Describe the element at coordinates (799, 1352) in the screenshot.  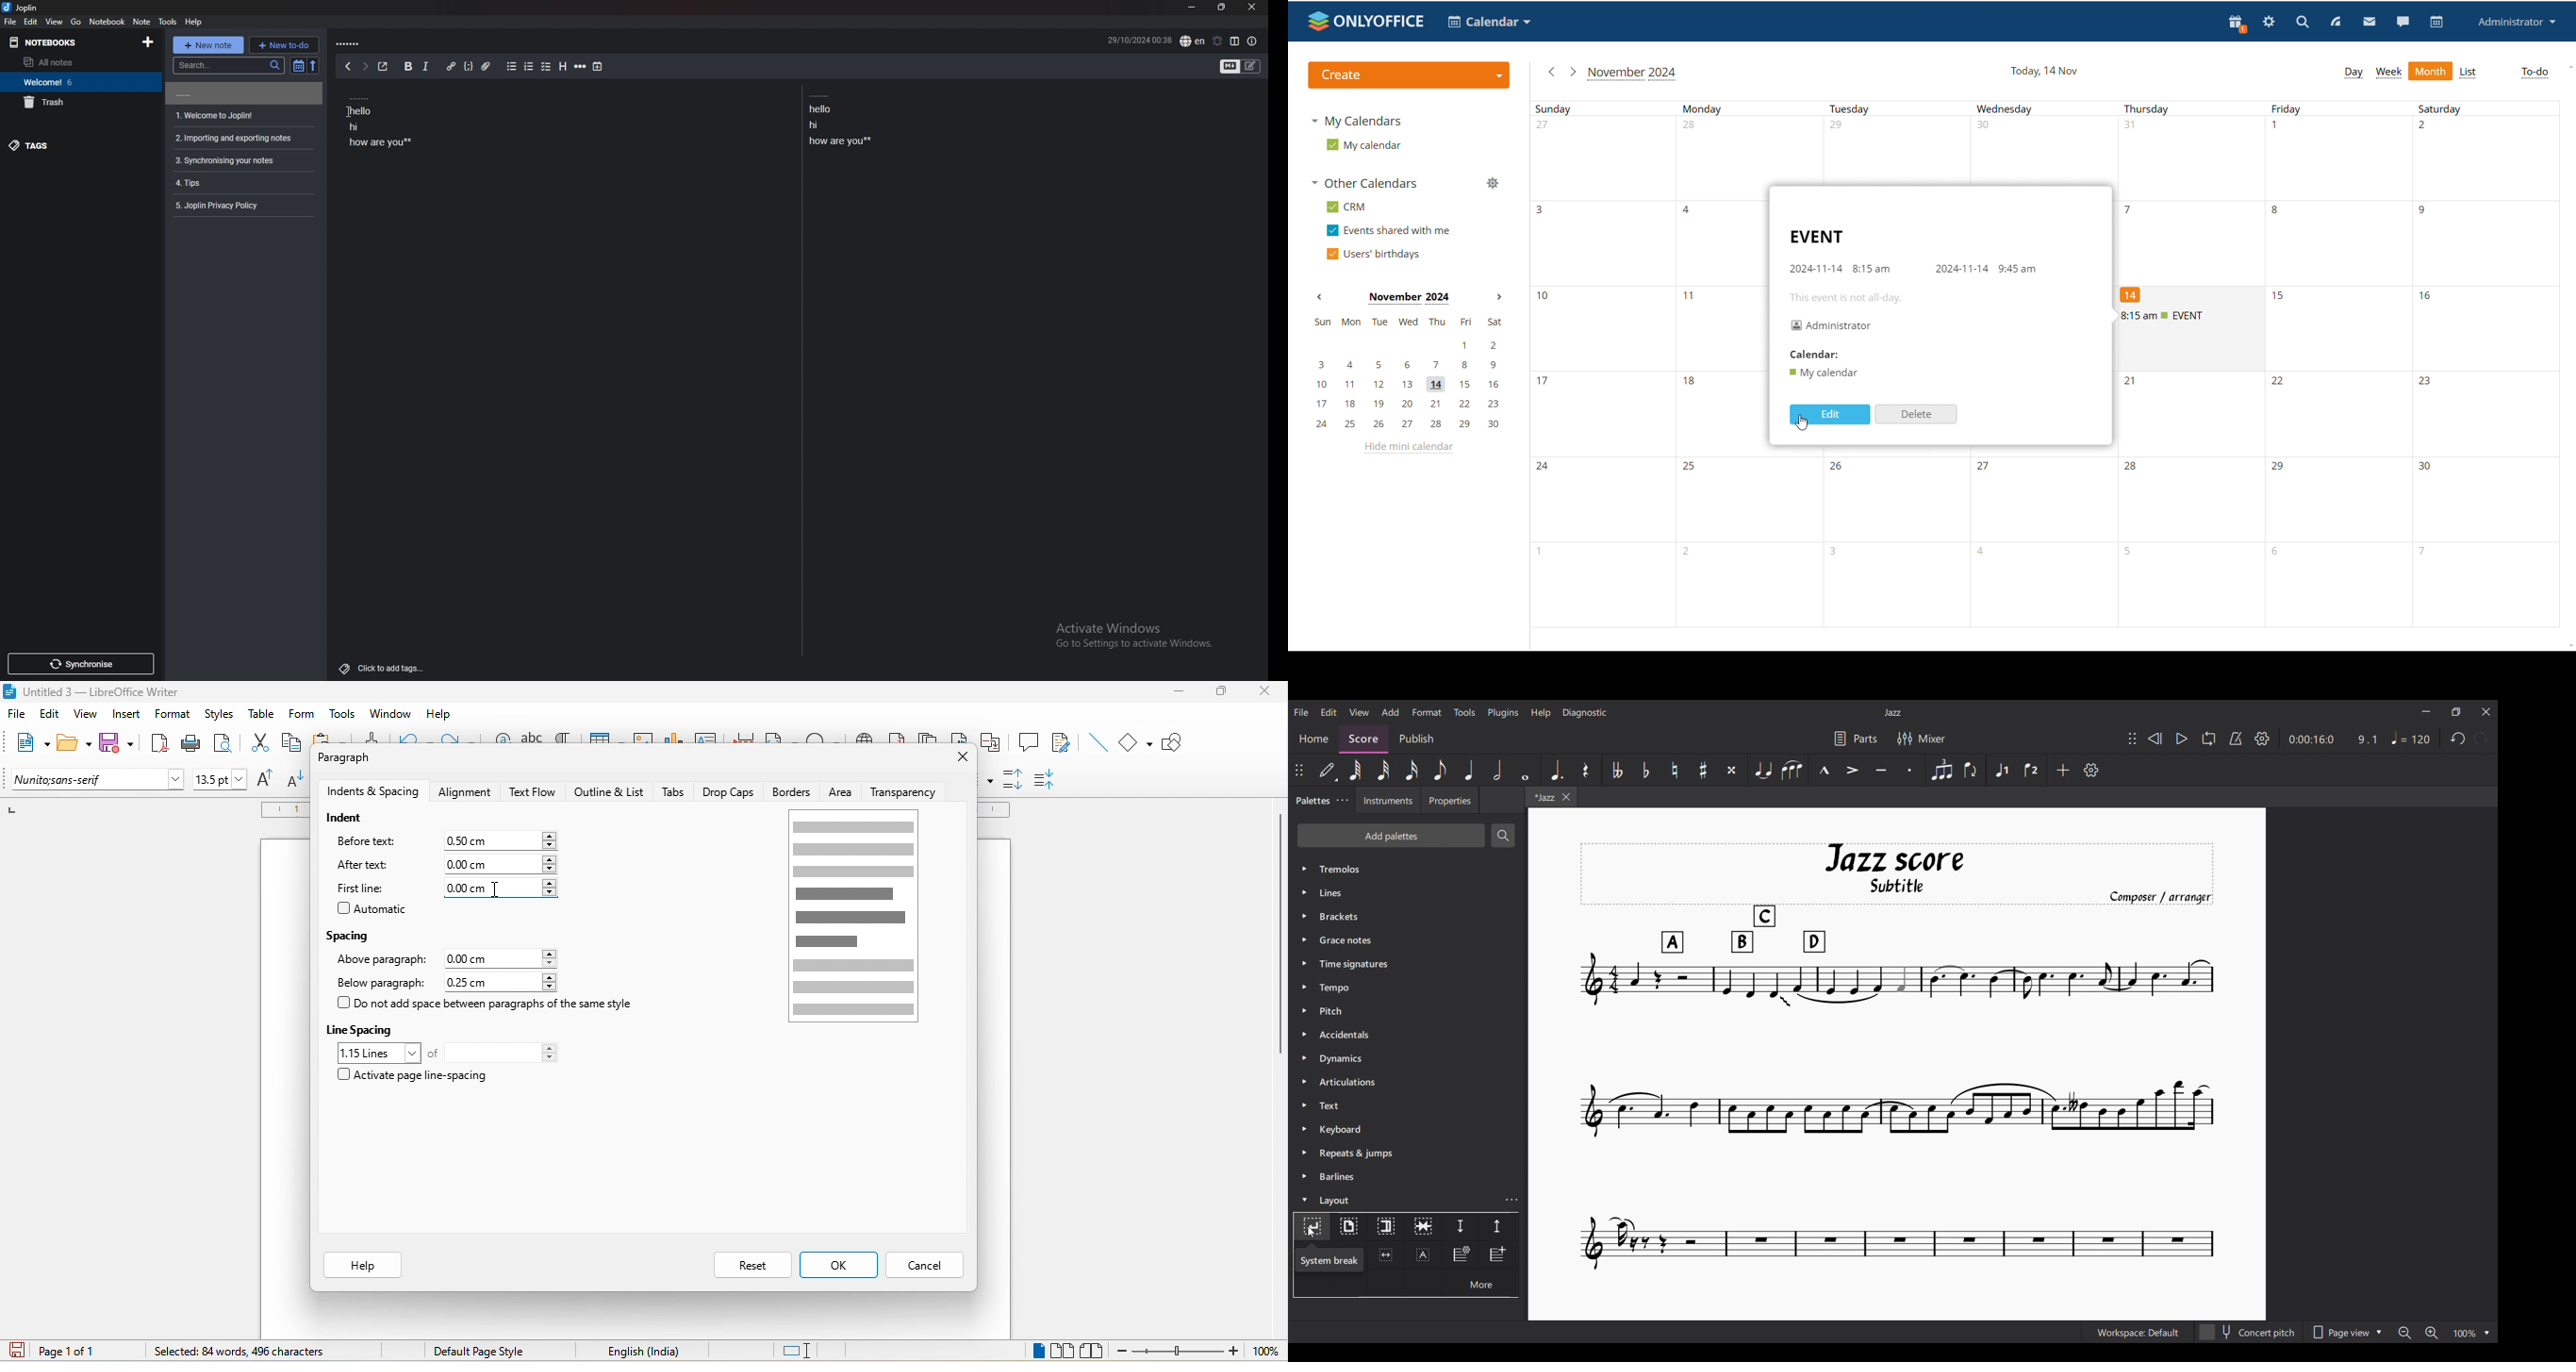
I see `standard selection` at that location.